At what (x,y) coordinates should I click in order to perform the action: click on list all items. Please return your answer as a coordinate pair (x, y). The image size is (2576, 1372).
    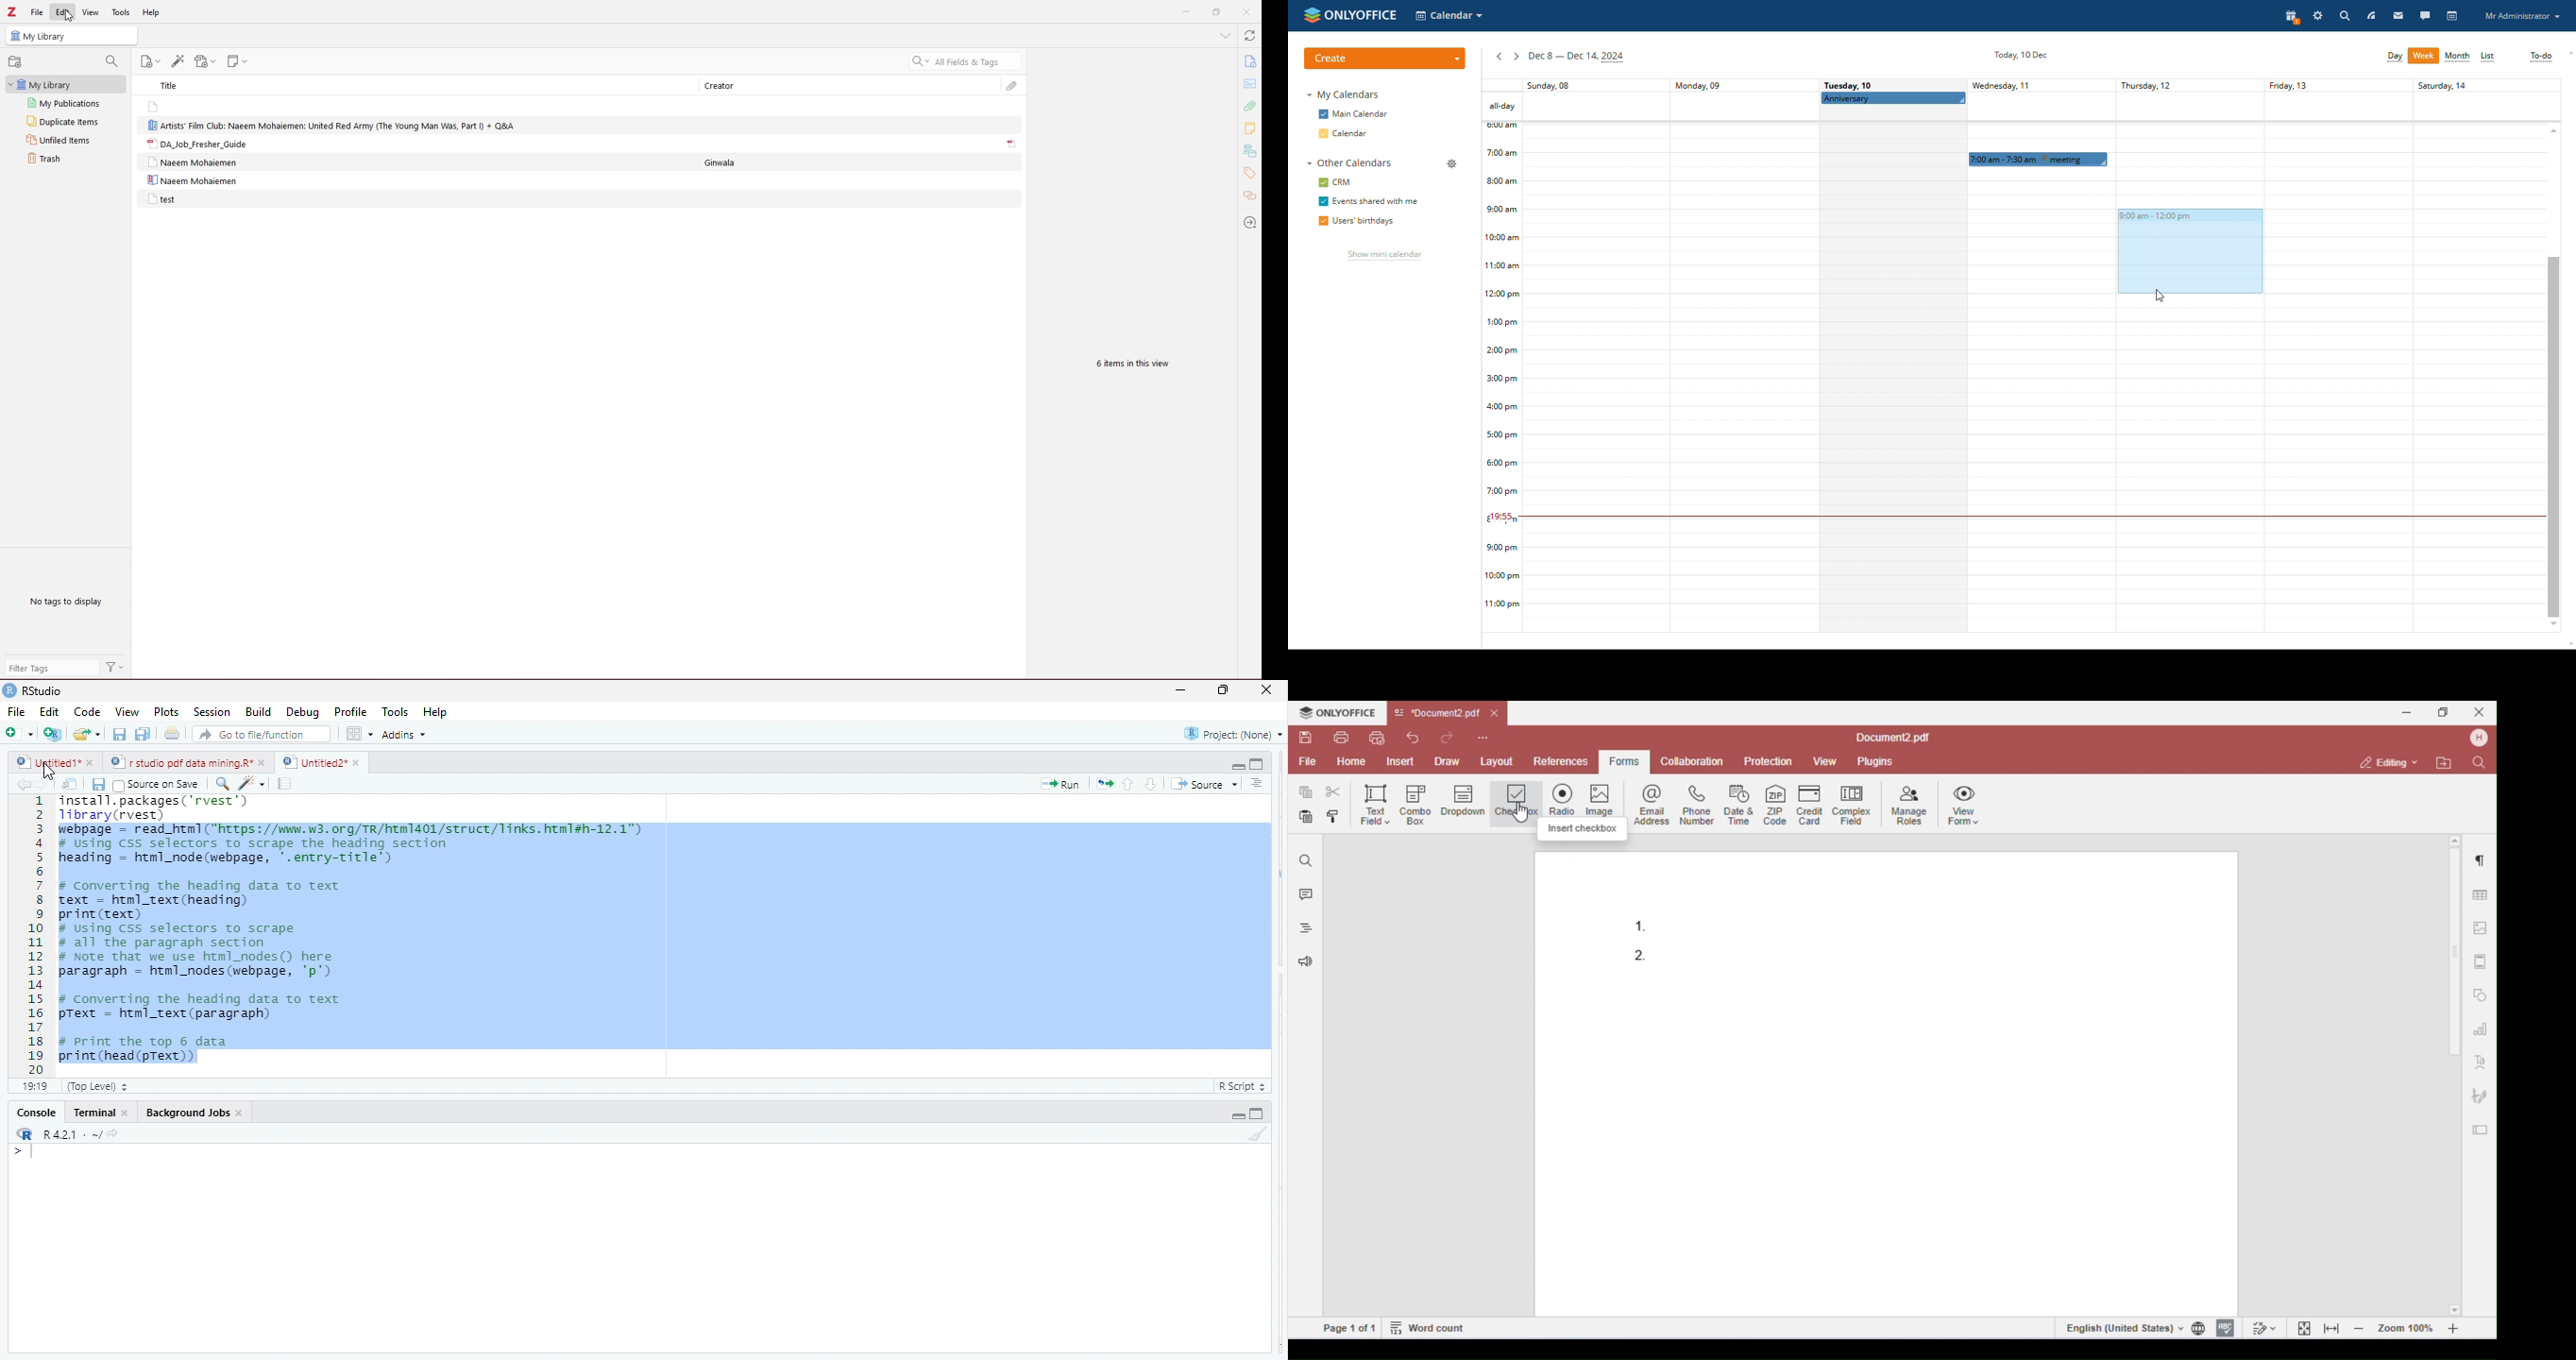
    Looking at the image, I should click on (1226, 36).